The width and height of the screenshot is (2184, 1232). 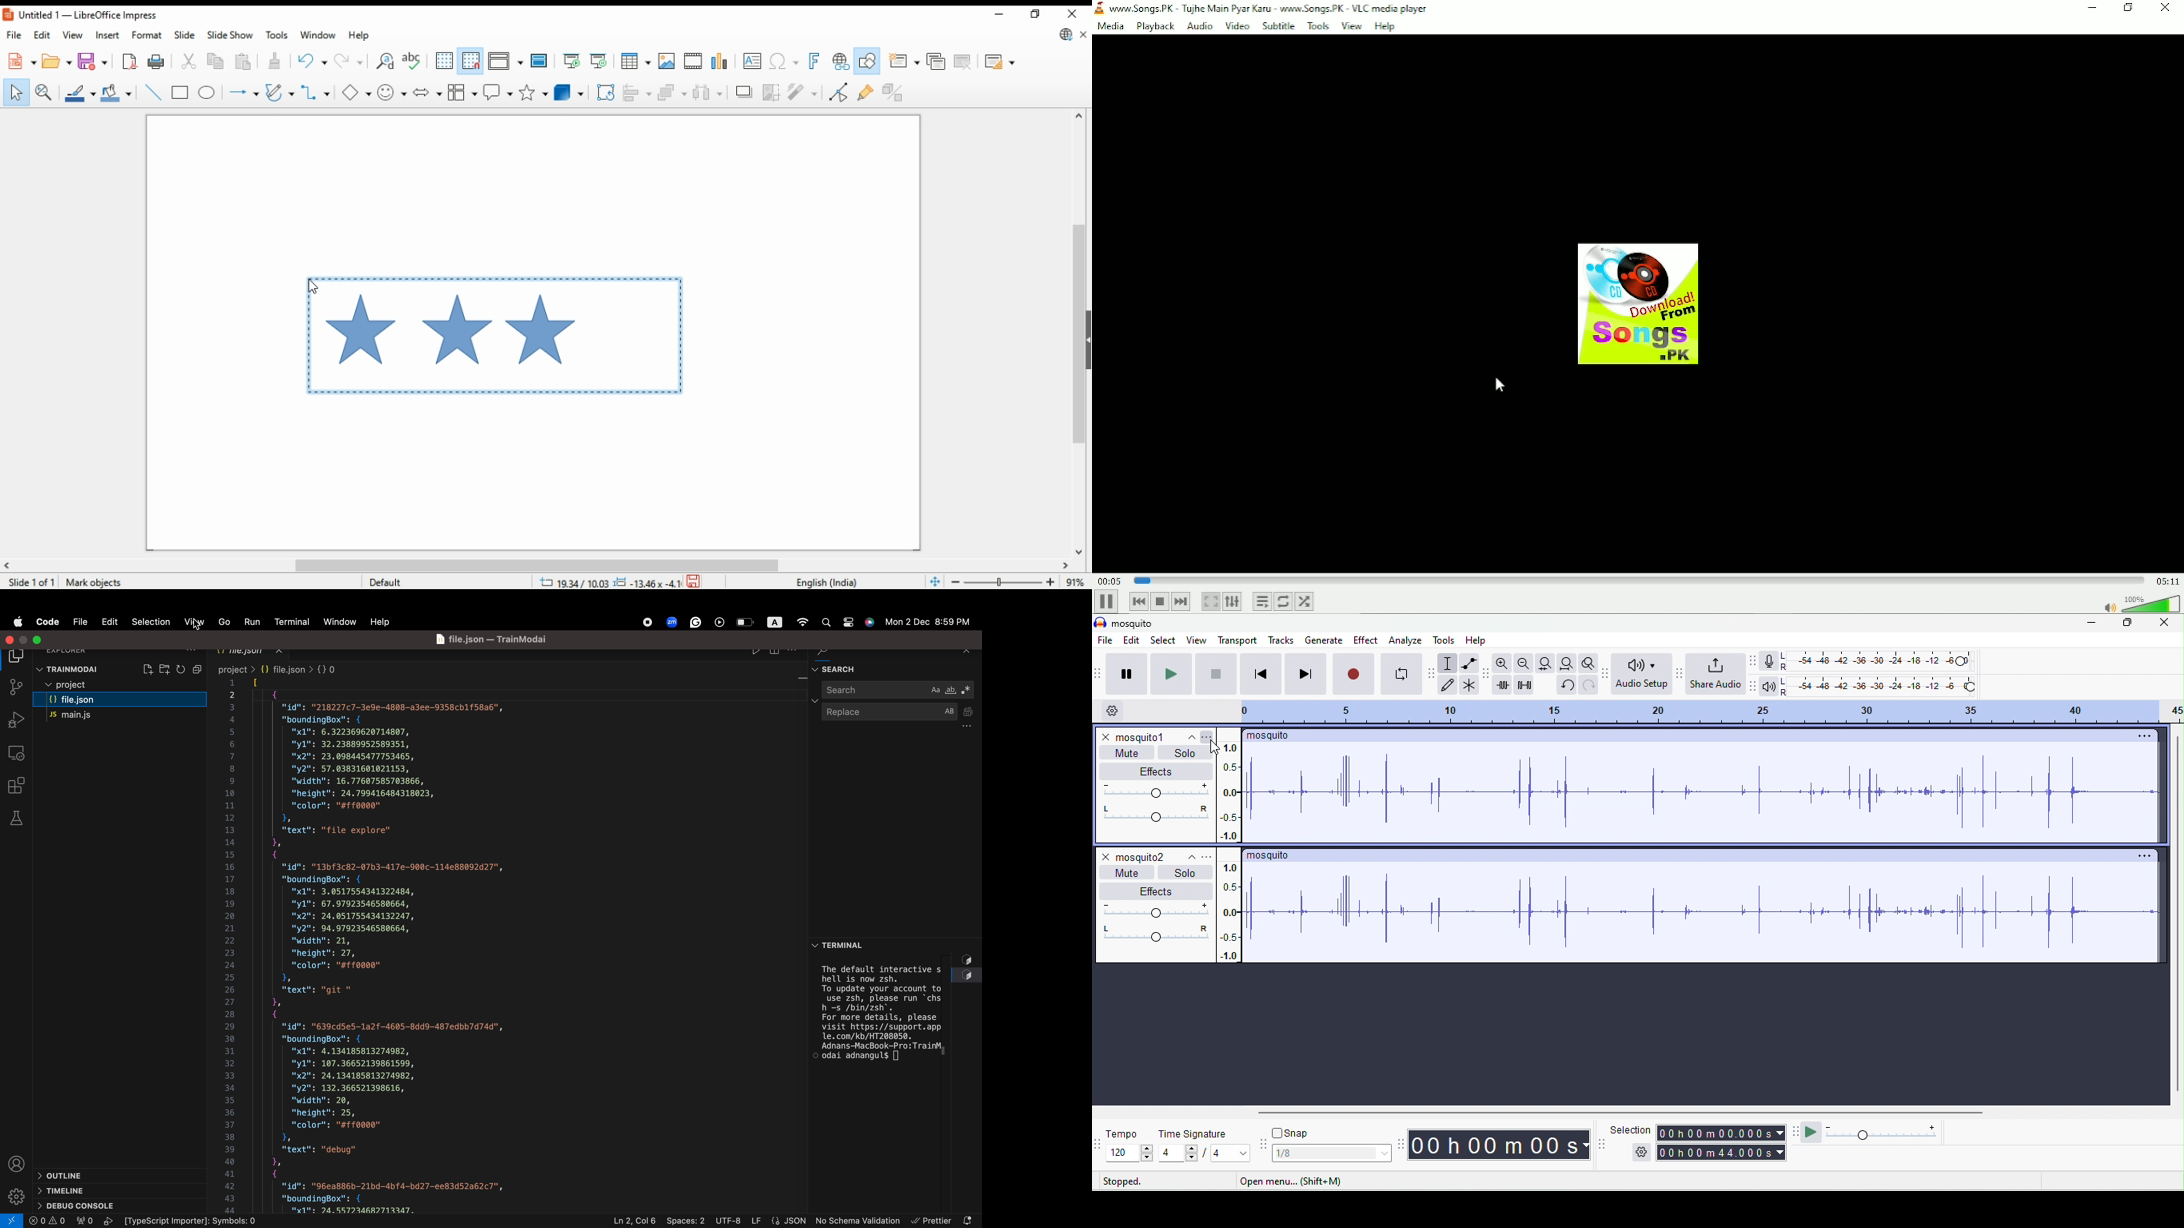 I want to click on Play duration, so click(x=1636, y=580).